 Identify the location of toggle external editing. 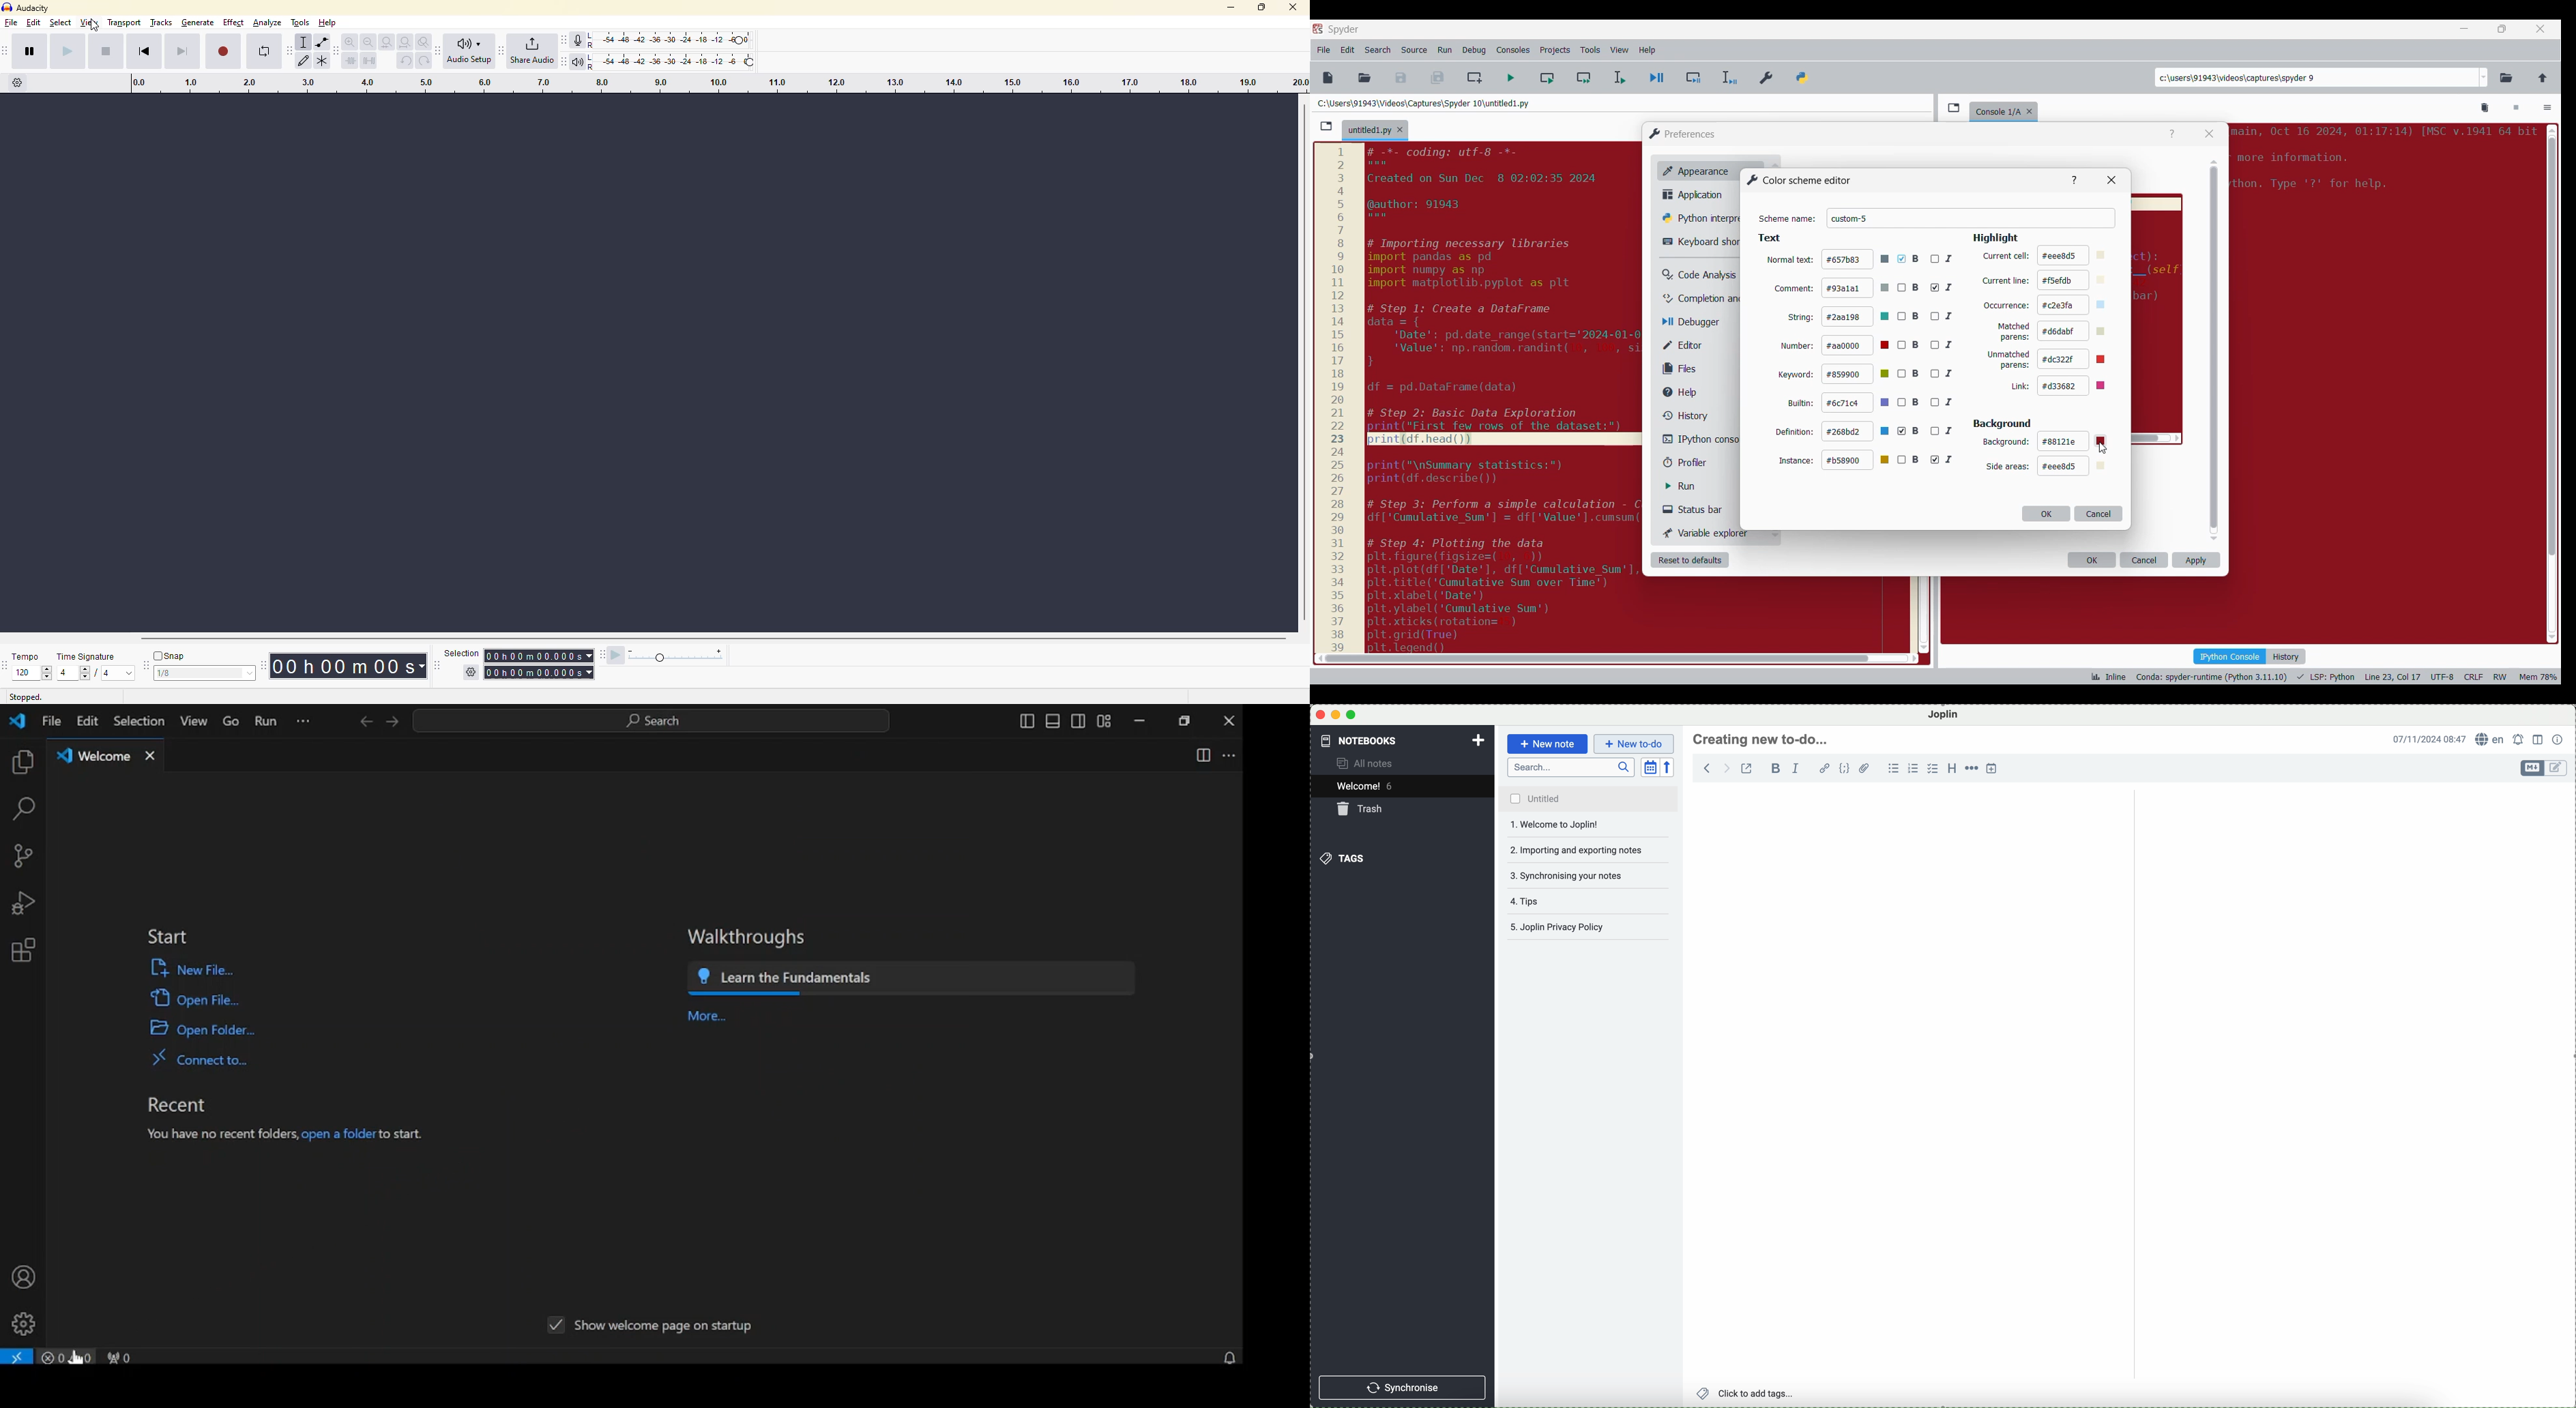
(1746, 768).